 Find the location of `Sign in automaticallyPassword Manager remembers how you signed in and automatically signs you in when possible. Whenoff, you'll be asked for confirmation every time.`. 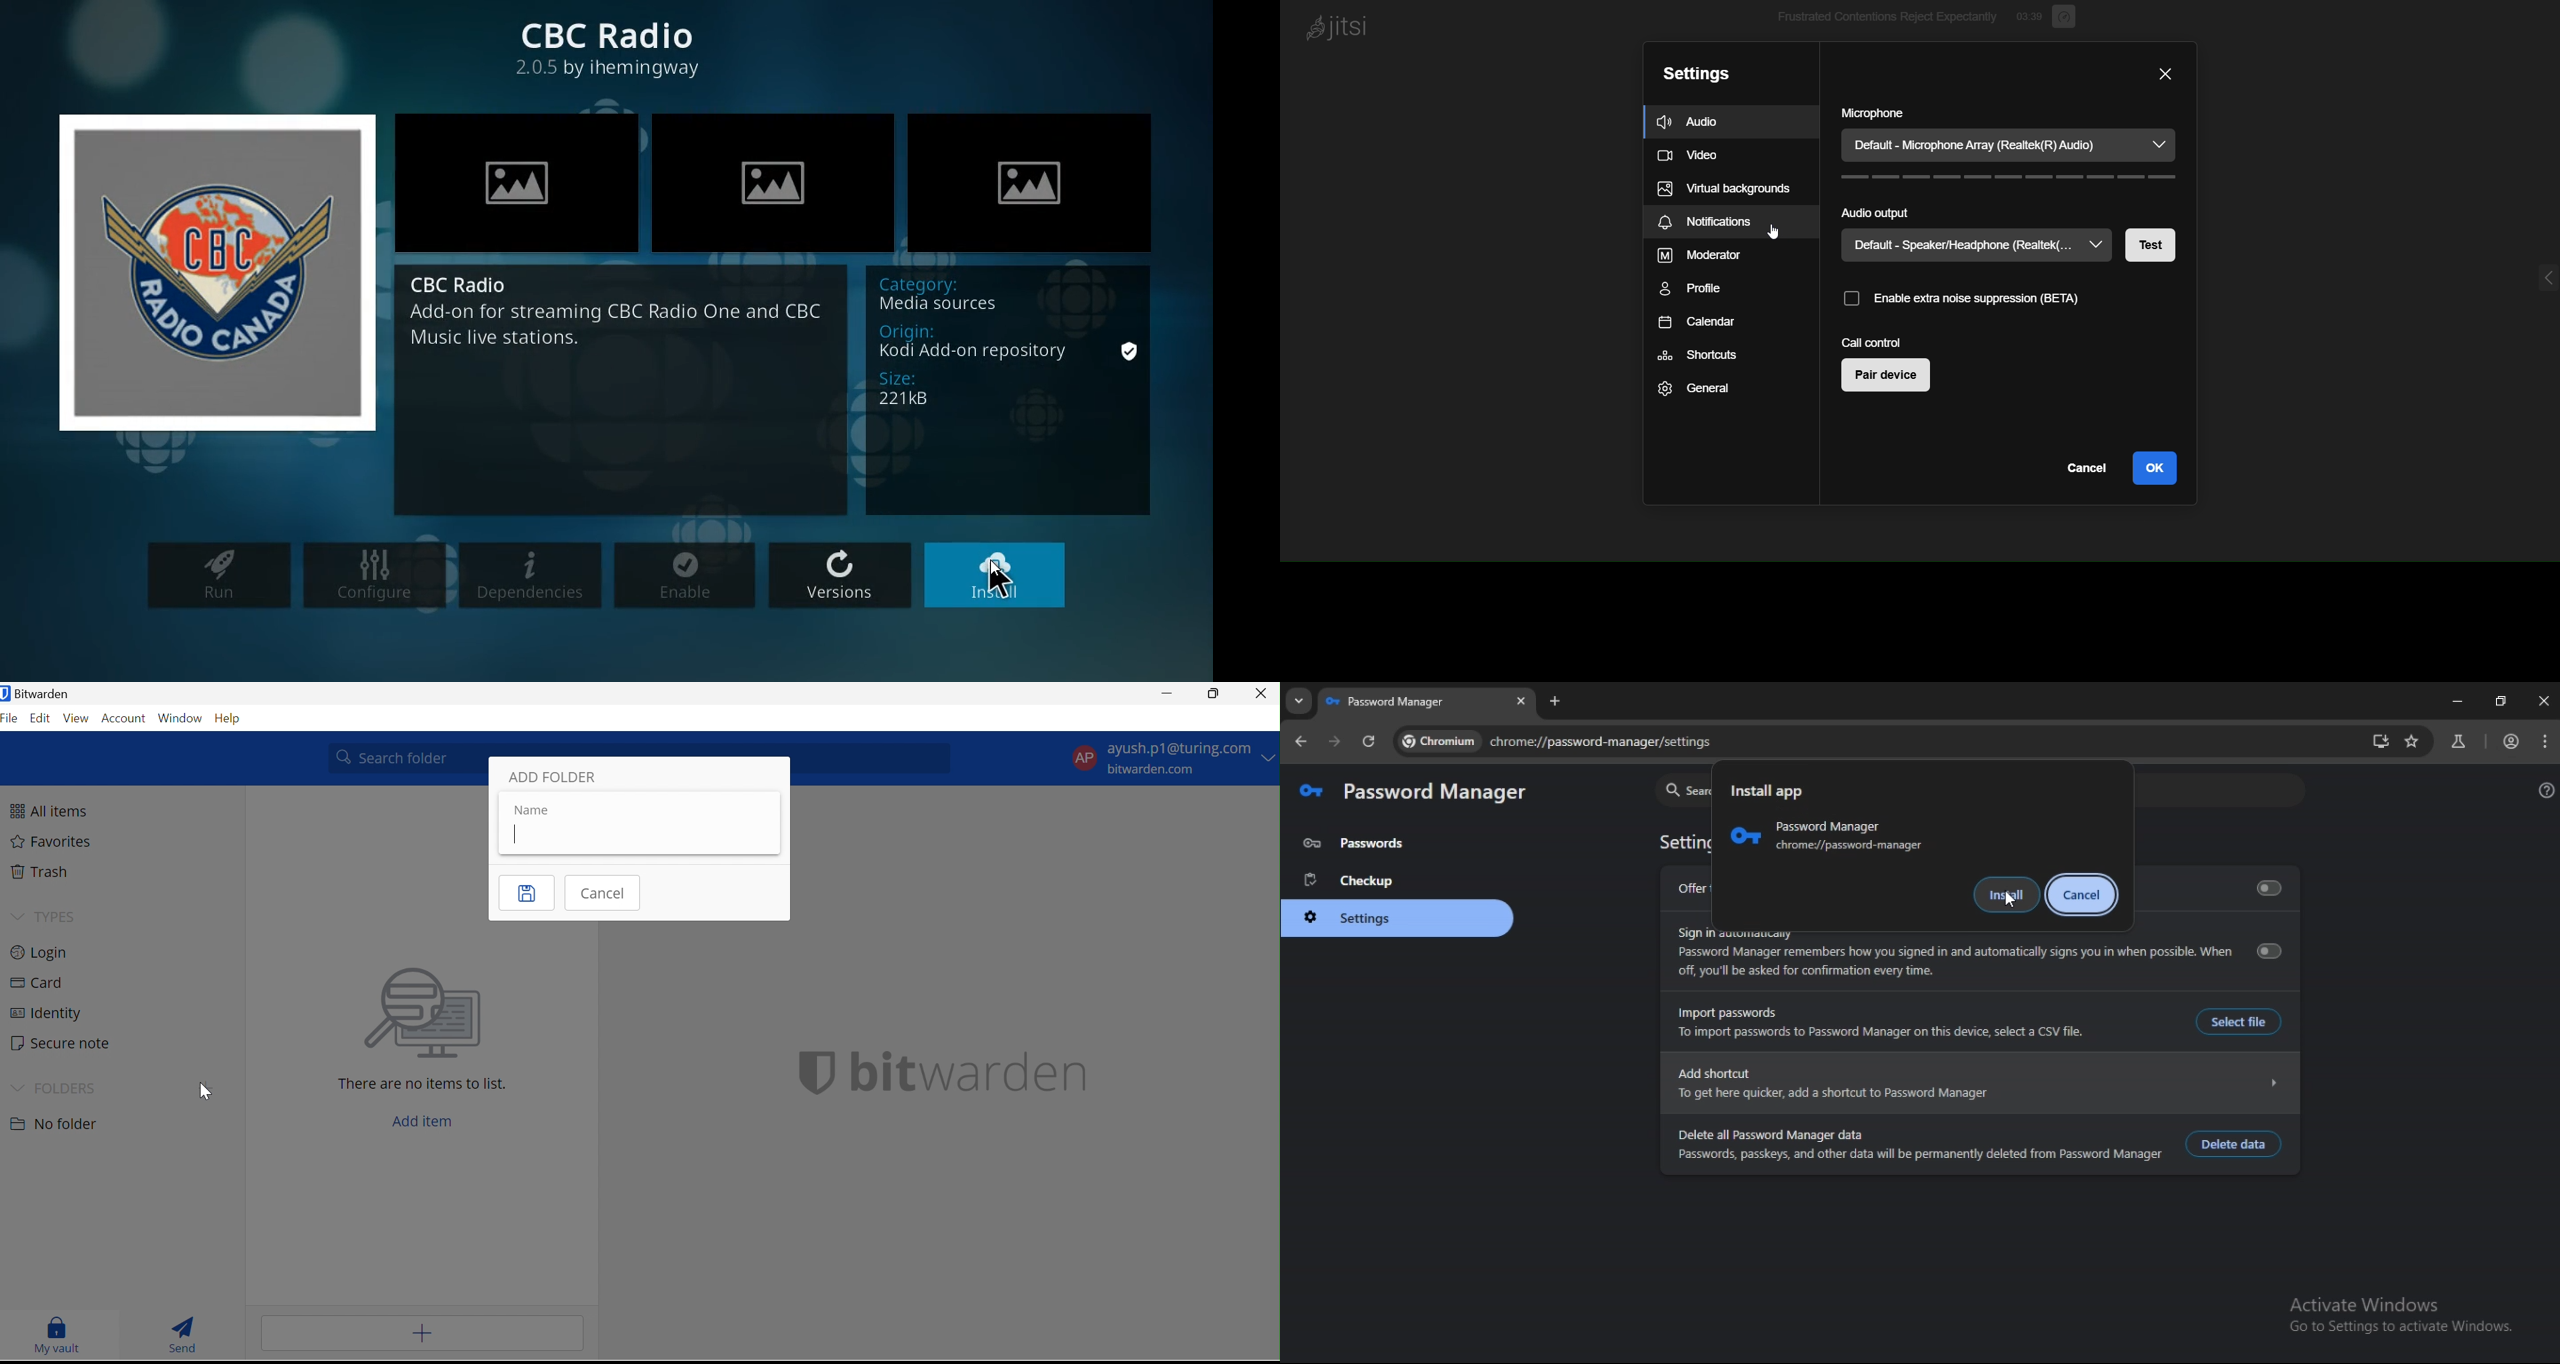

Sign in automaticallyPassword Manager remembers how you signed in and automatically signs you in when possible. Whenoff, you'll be asked for confirmation every time. is located at coordinates (1980, 960).